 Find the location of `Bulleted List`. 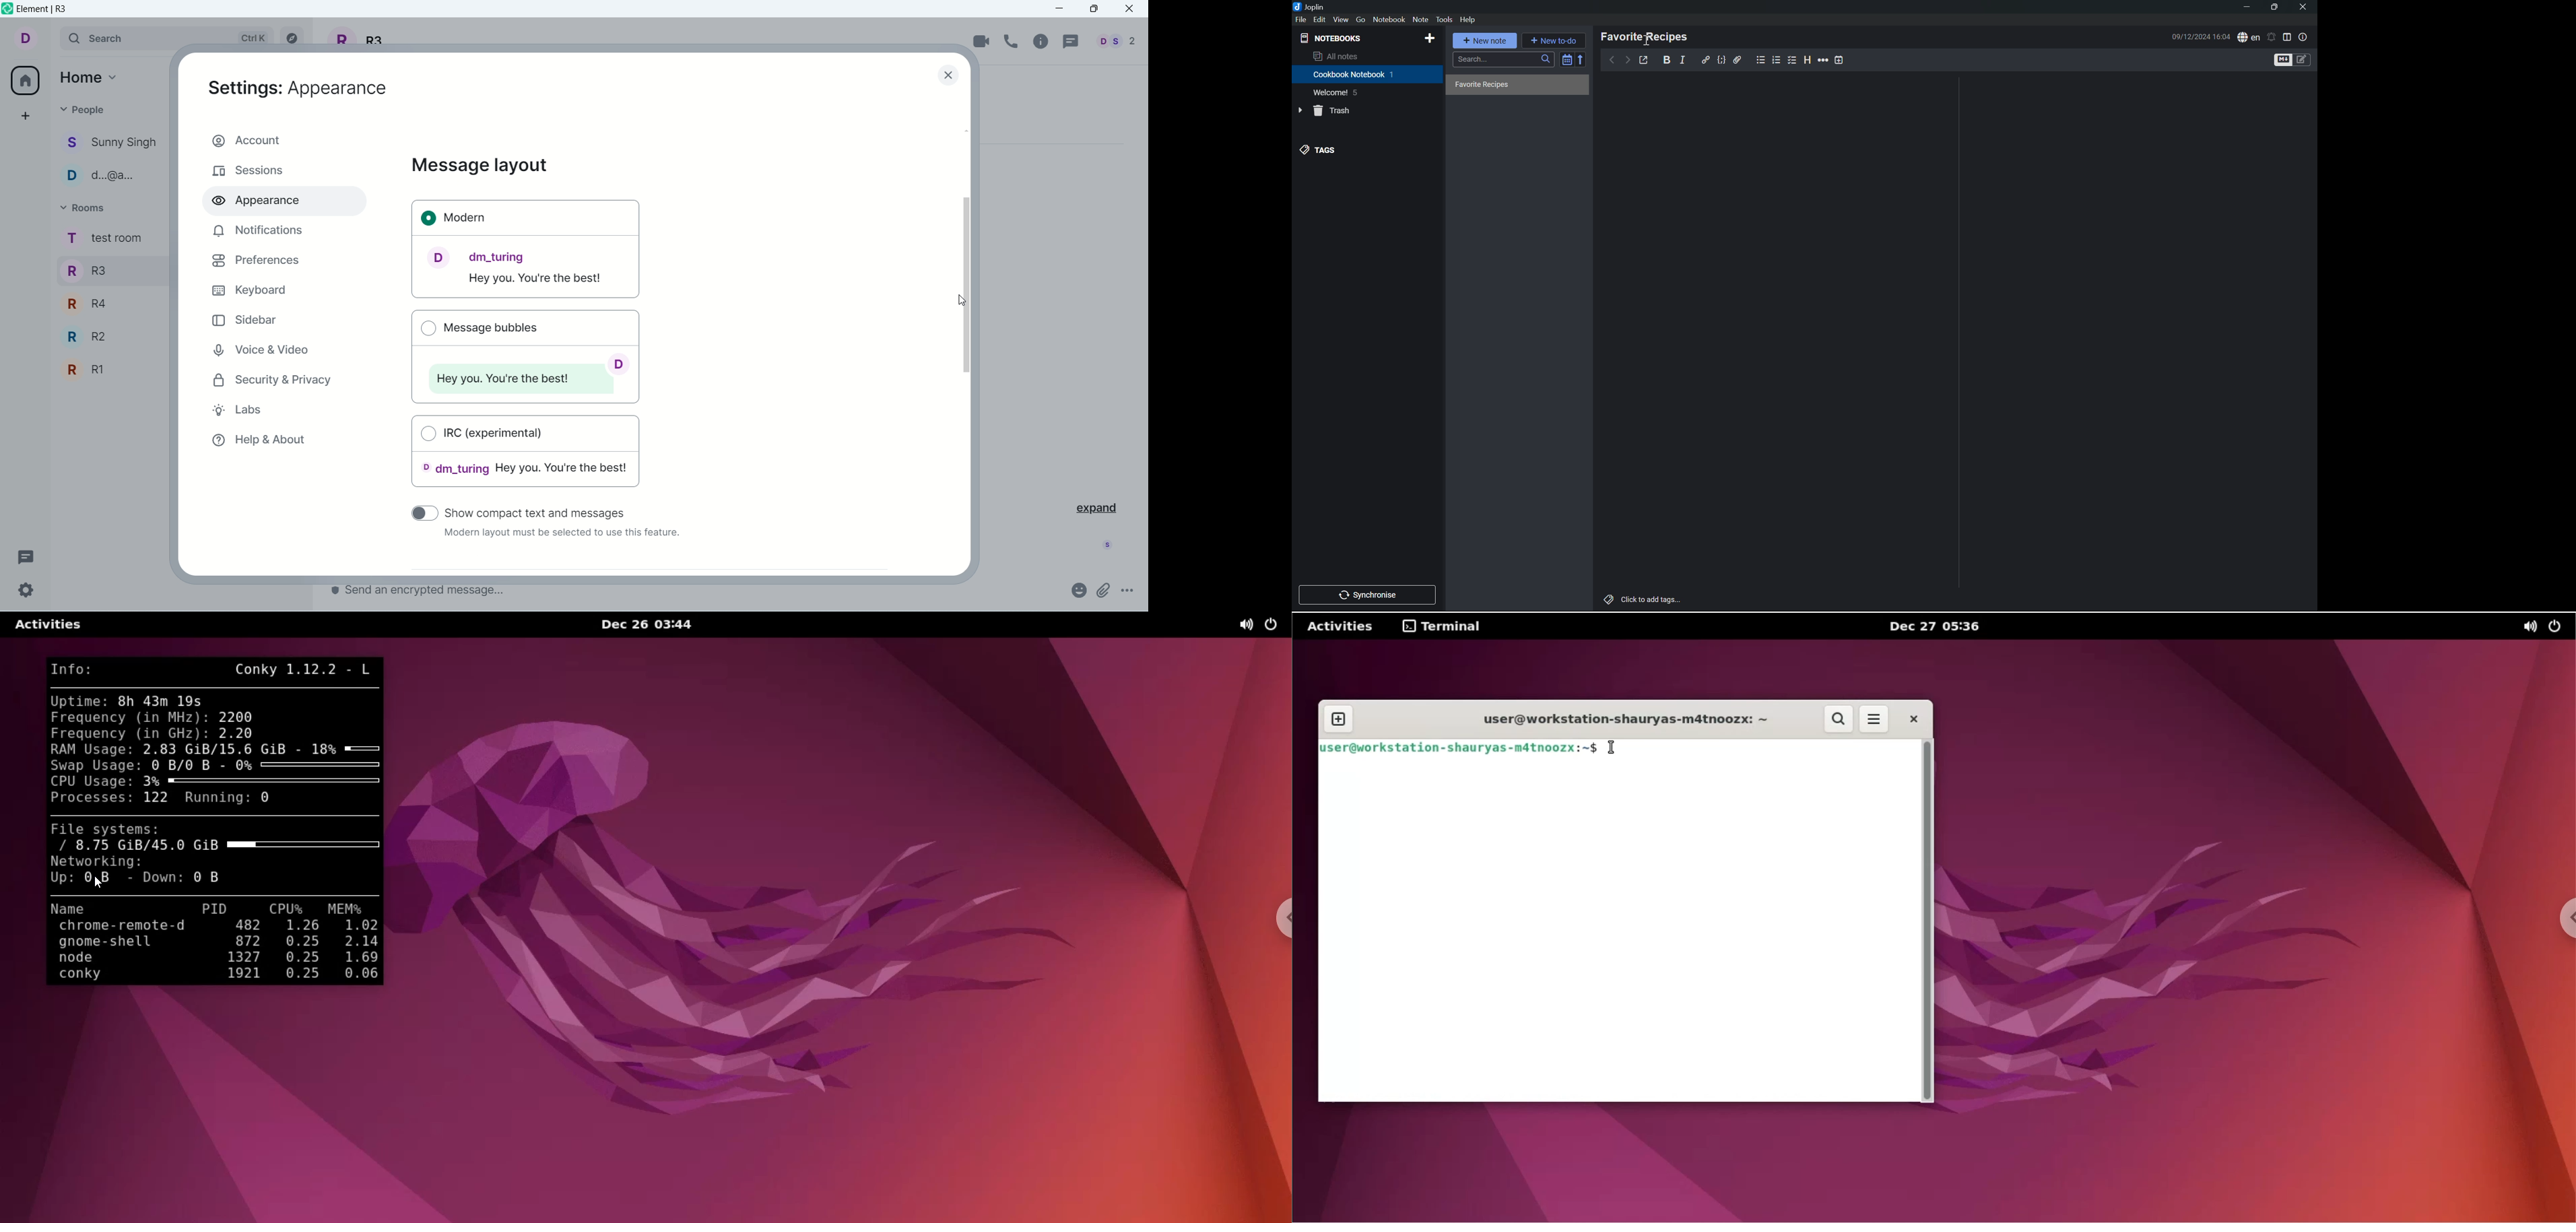

Bulleted List is located at coordinates (1759, 61).